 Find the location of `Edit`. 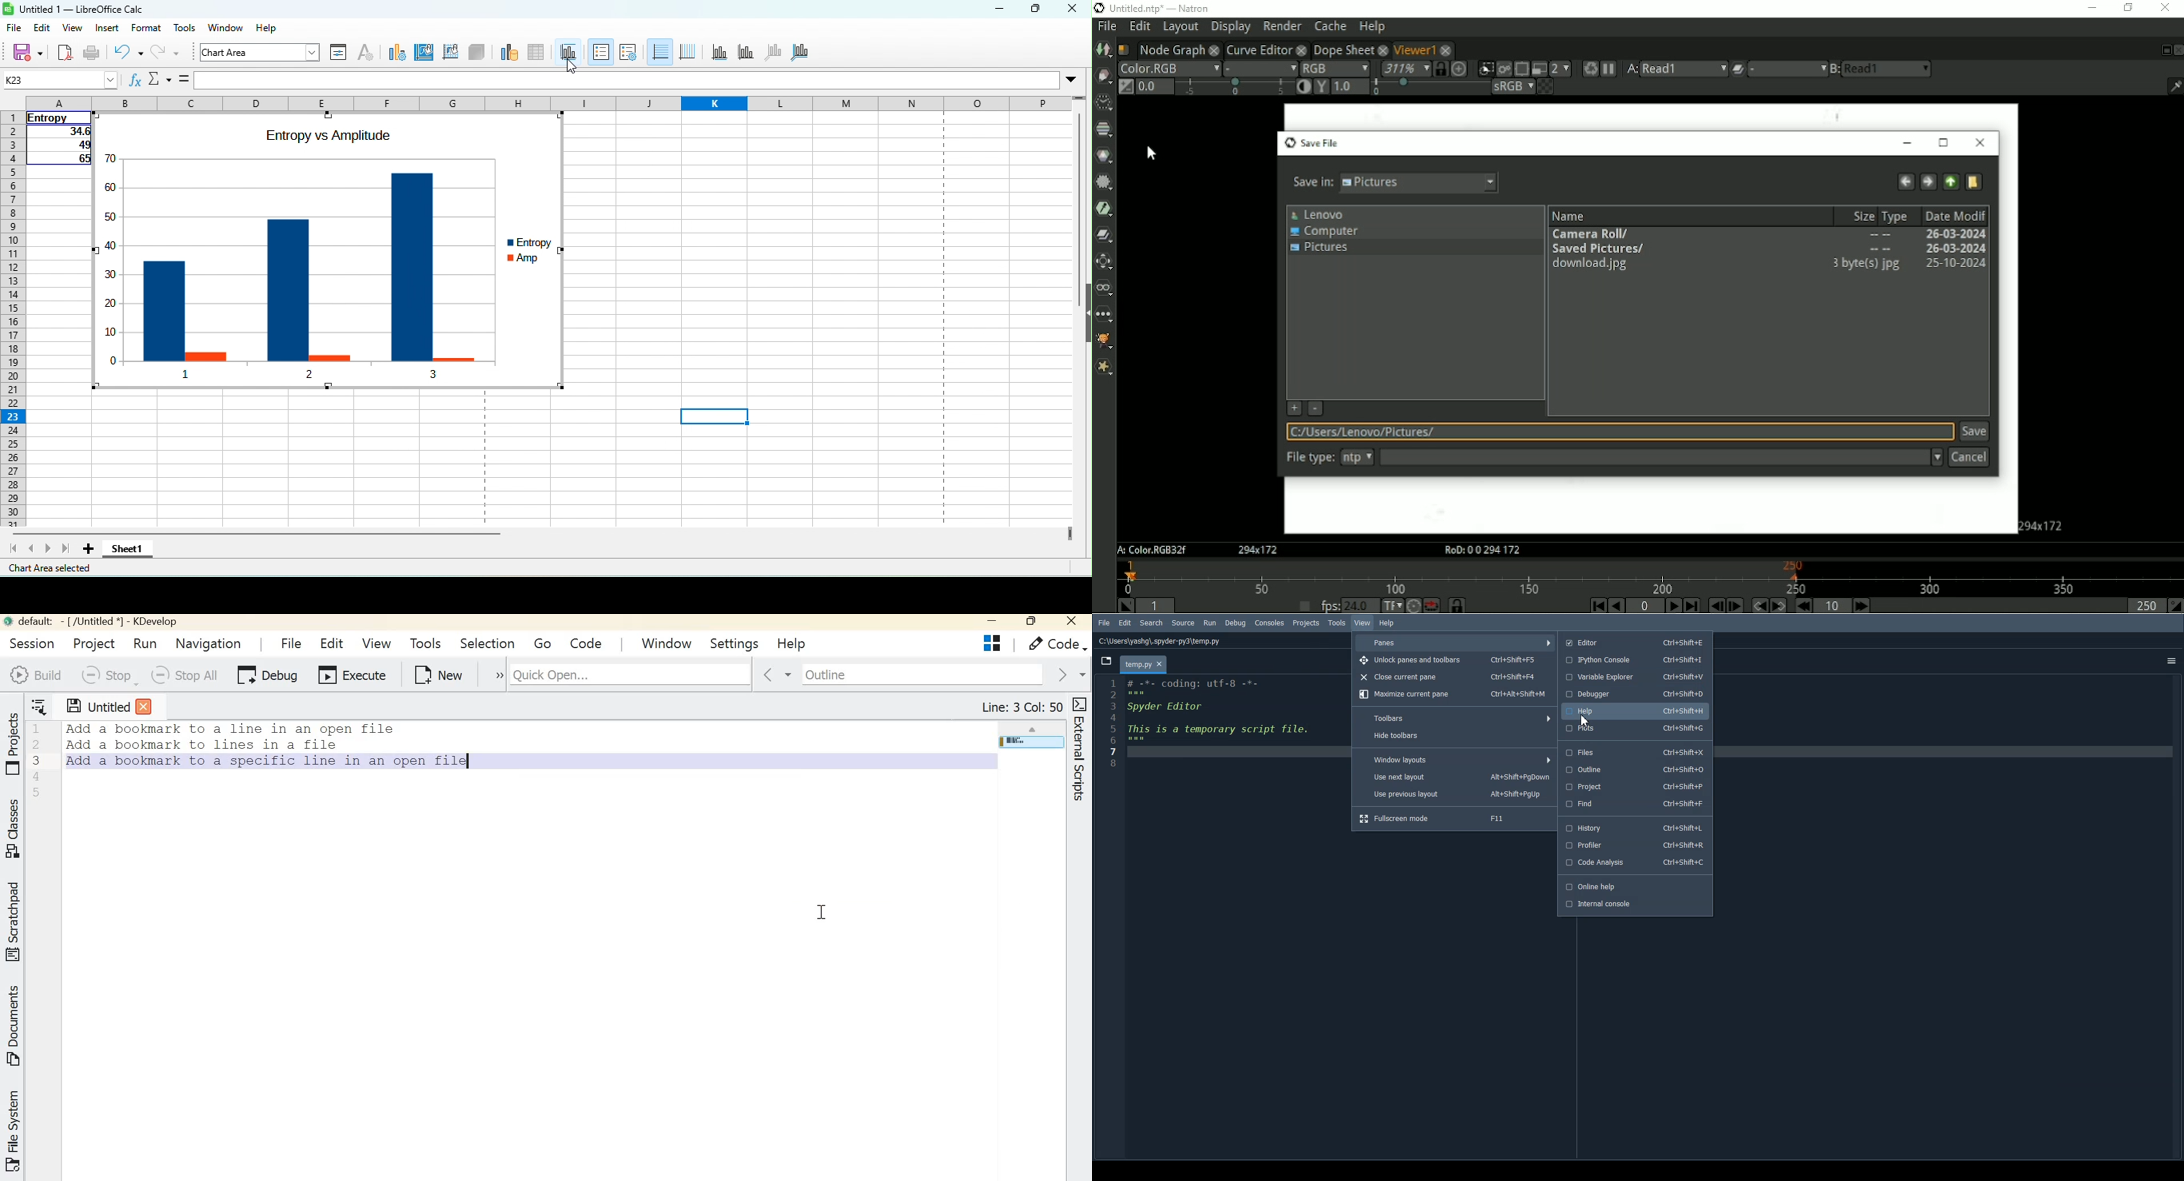

Edit is located at coordinates (1125, 623).